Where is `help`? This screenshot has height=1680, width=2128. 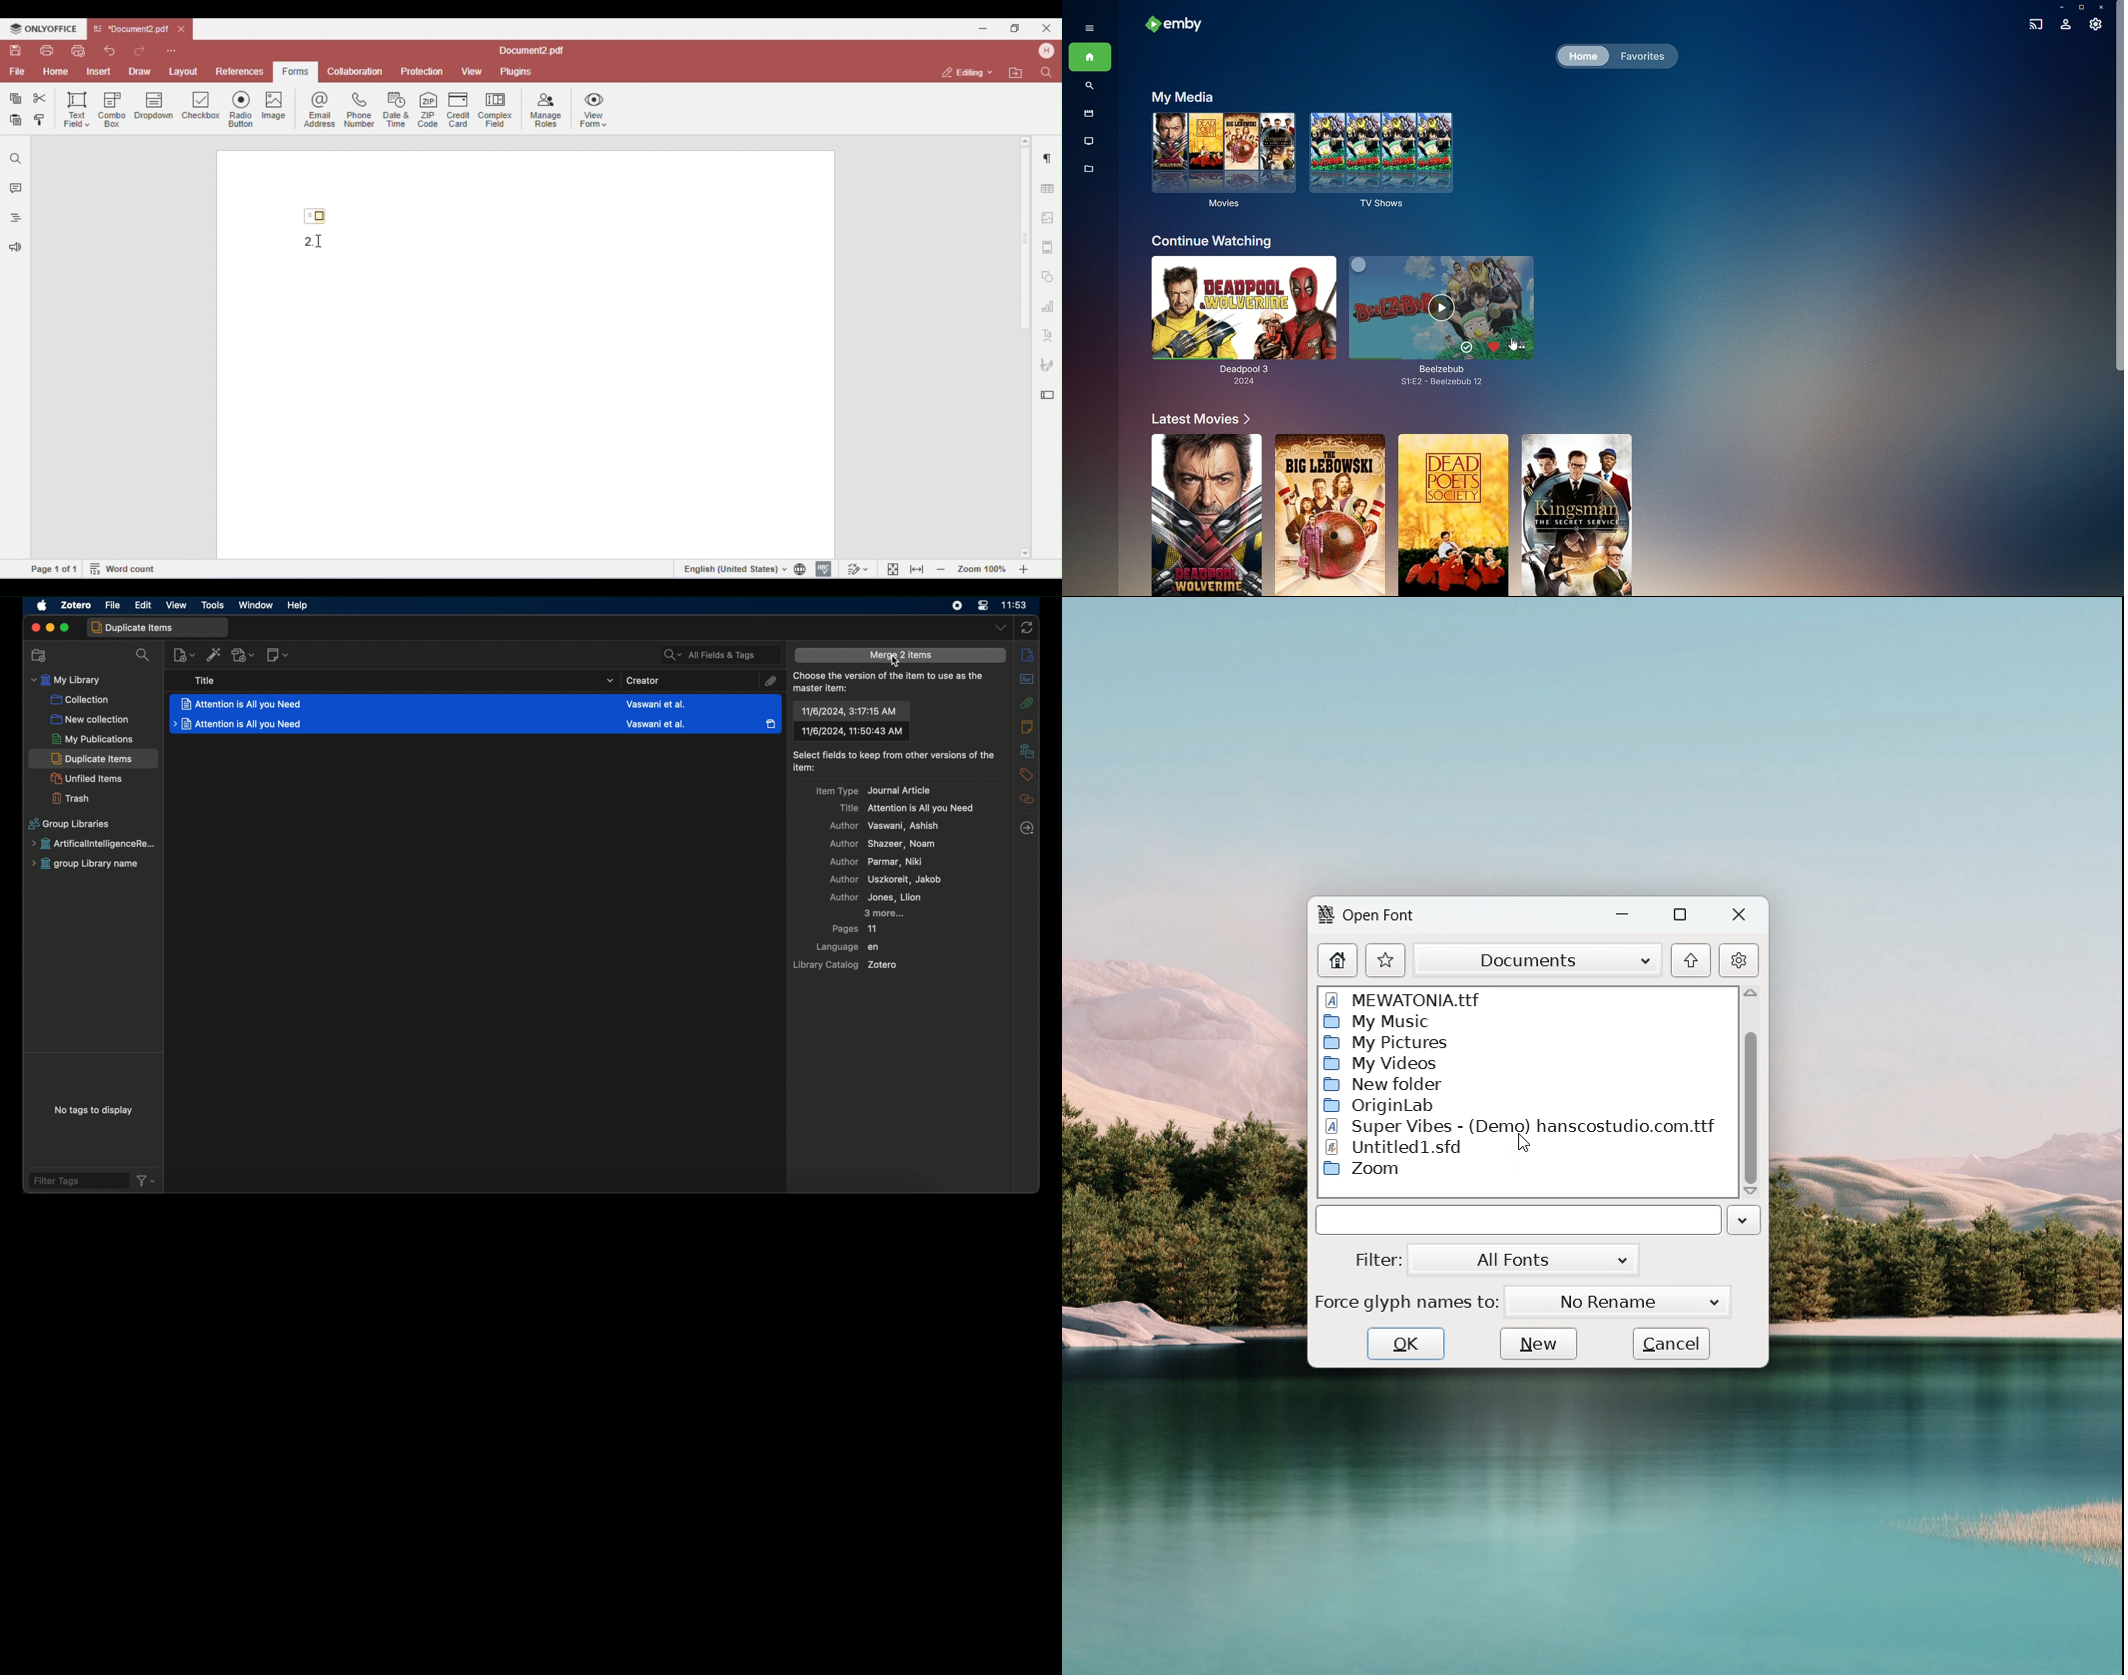
help is located at coordinates (299, 606).